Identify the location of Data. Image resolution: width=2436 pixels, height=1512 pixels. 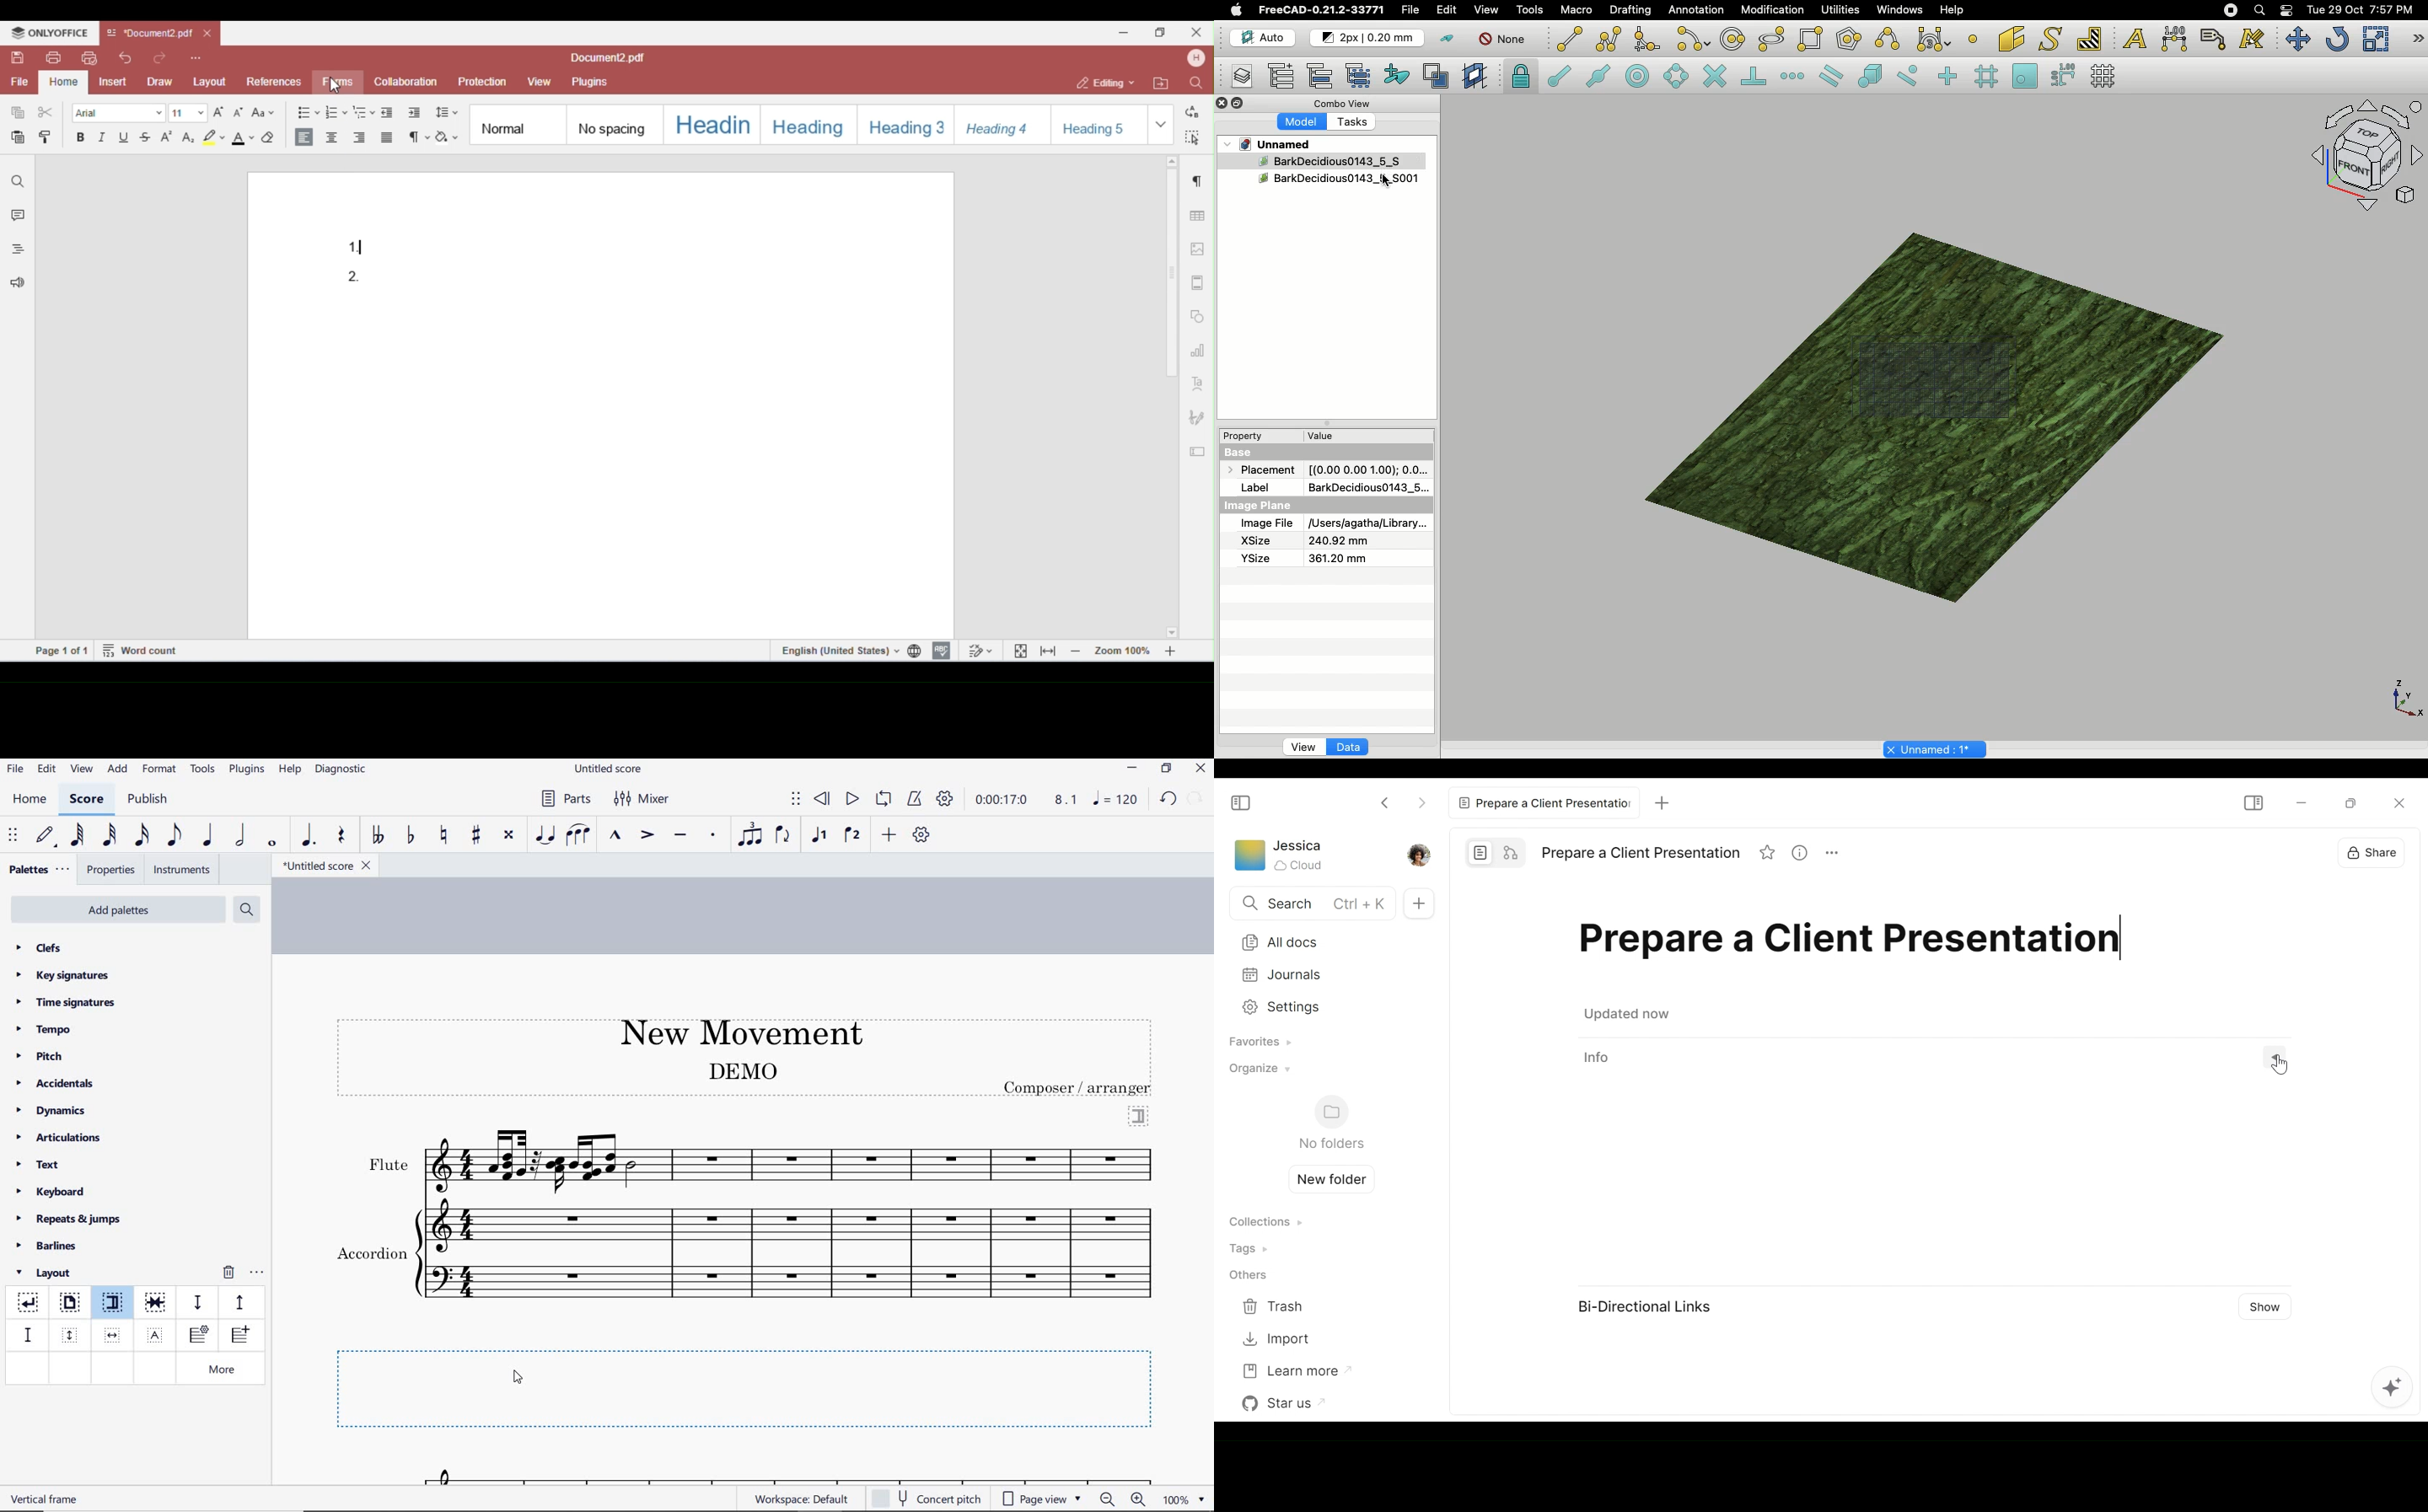
(1348, 747).